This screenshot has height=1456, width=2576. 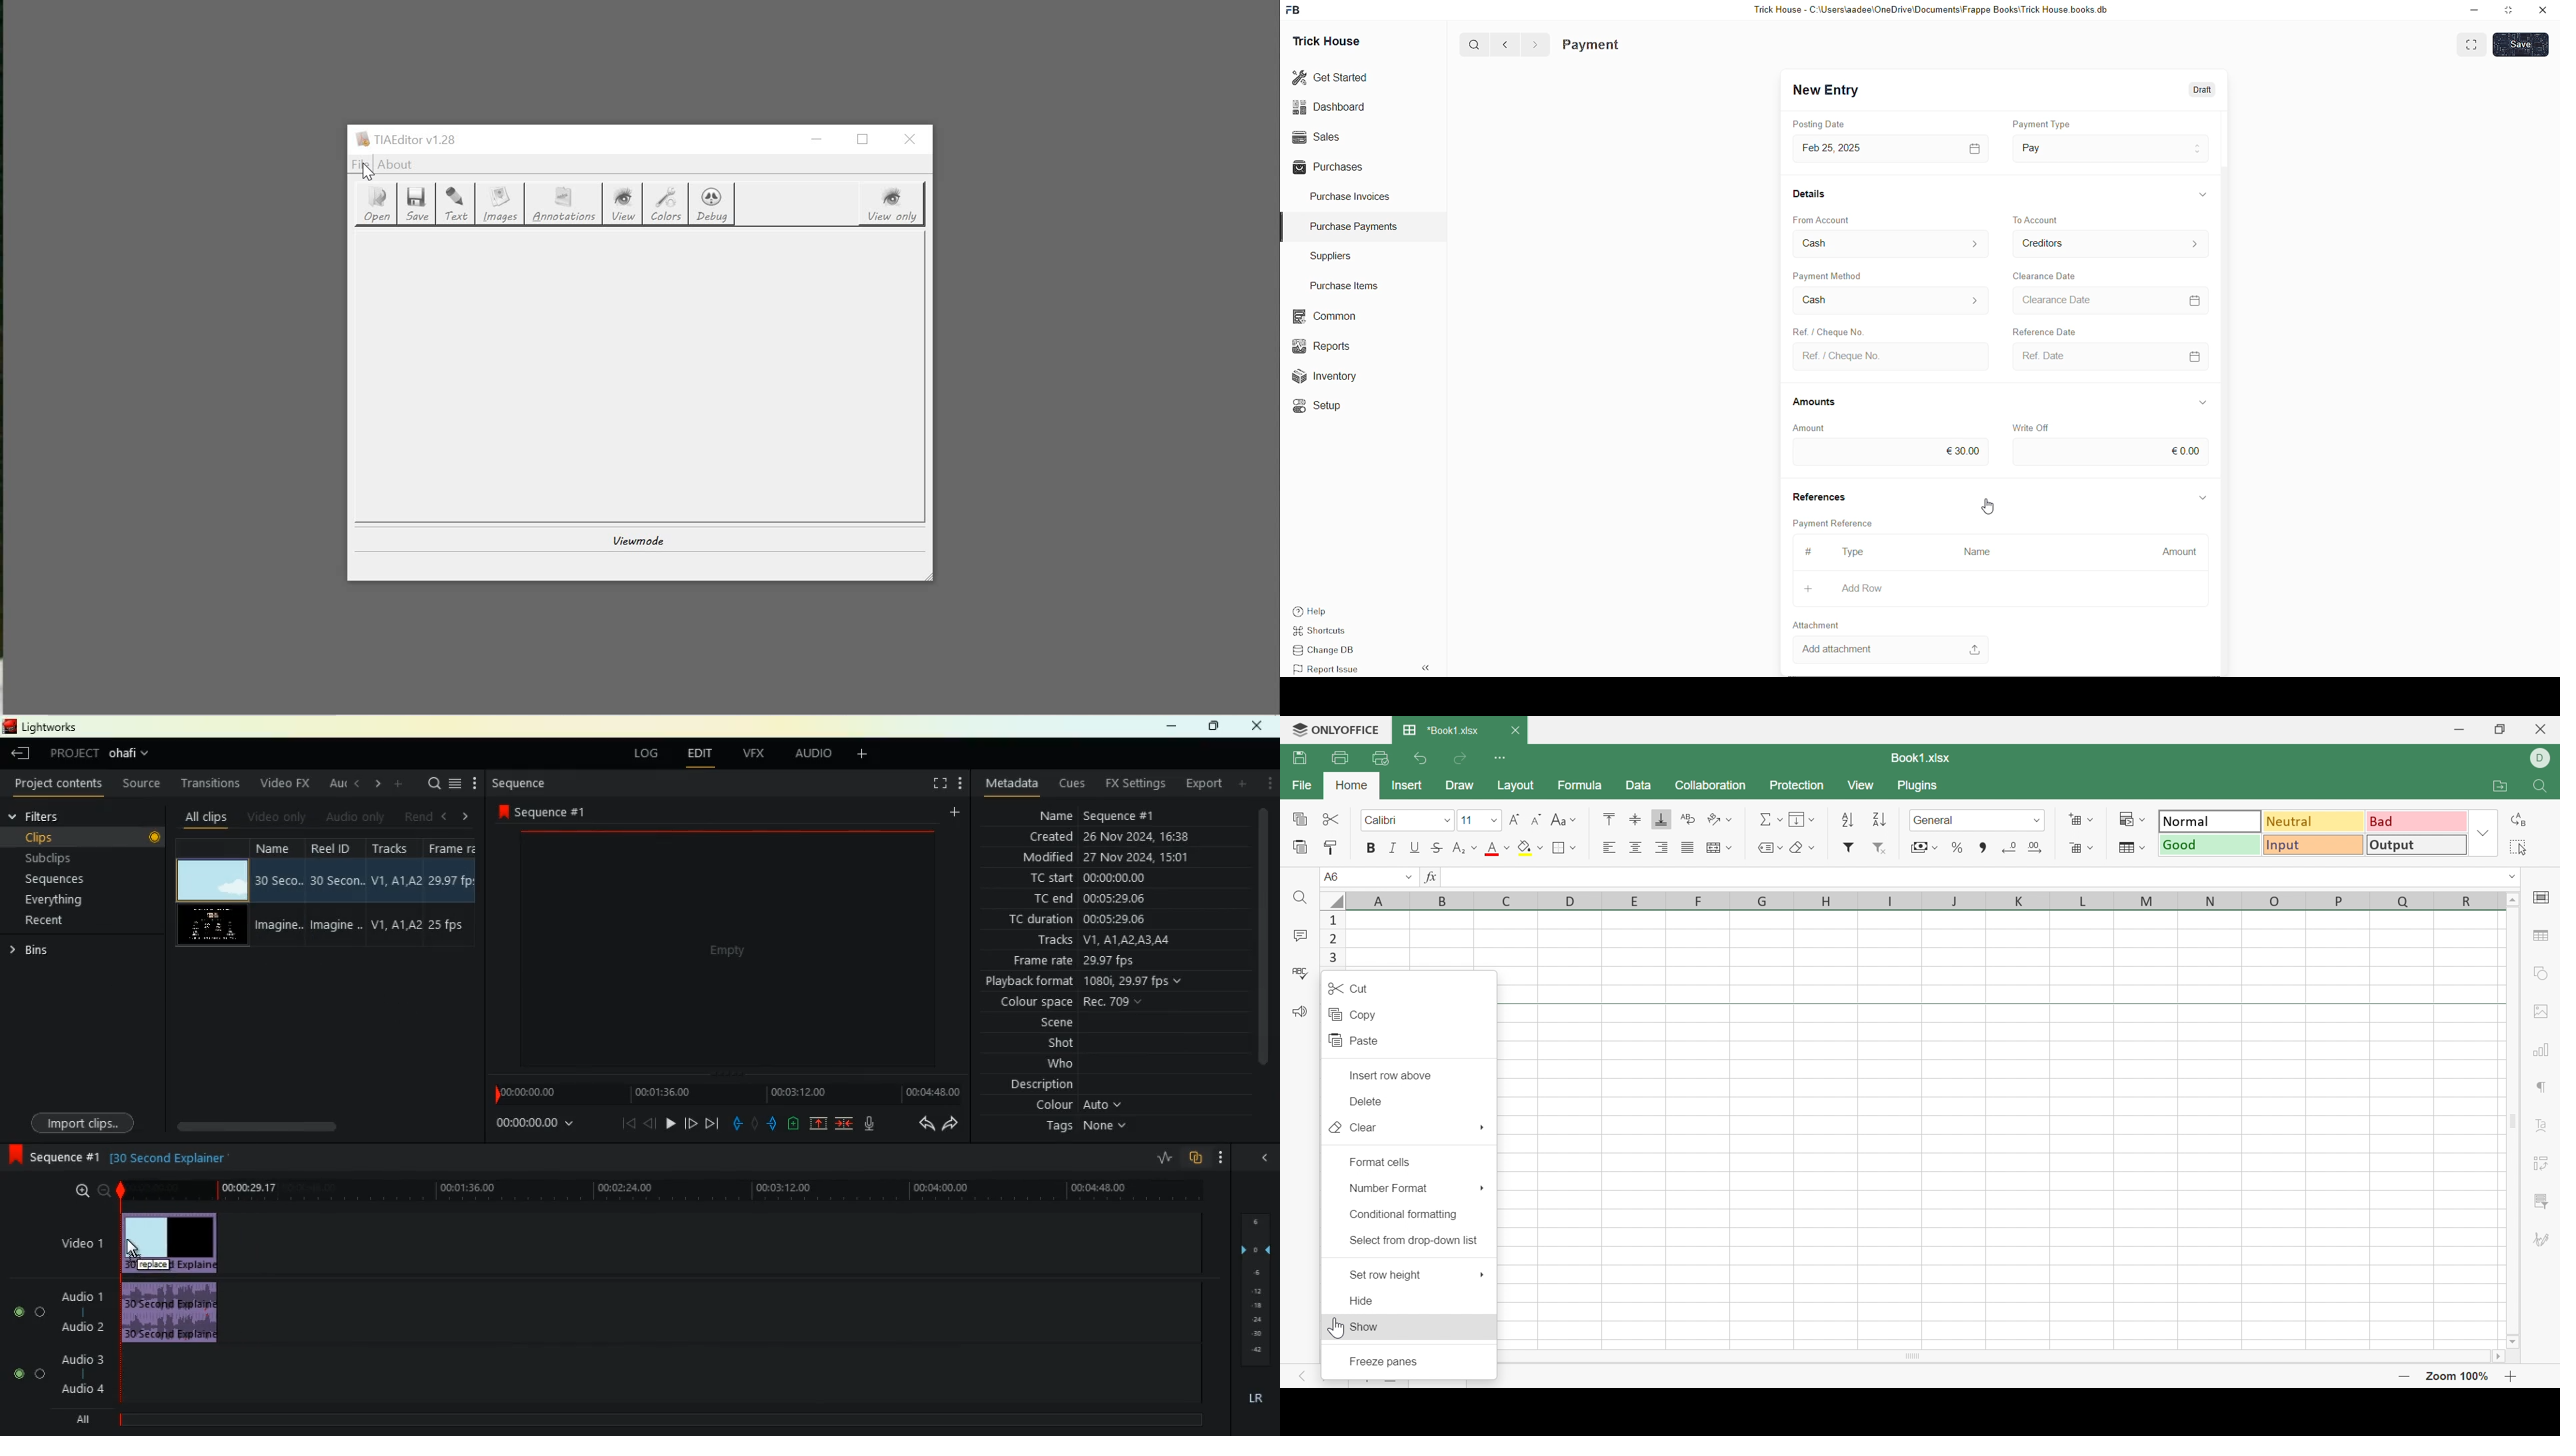 I want to click on fps, so click(x=458, y=892).